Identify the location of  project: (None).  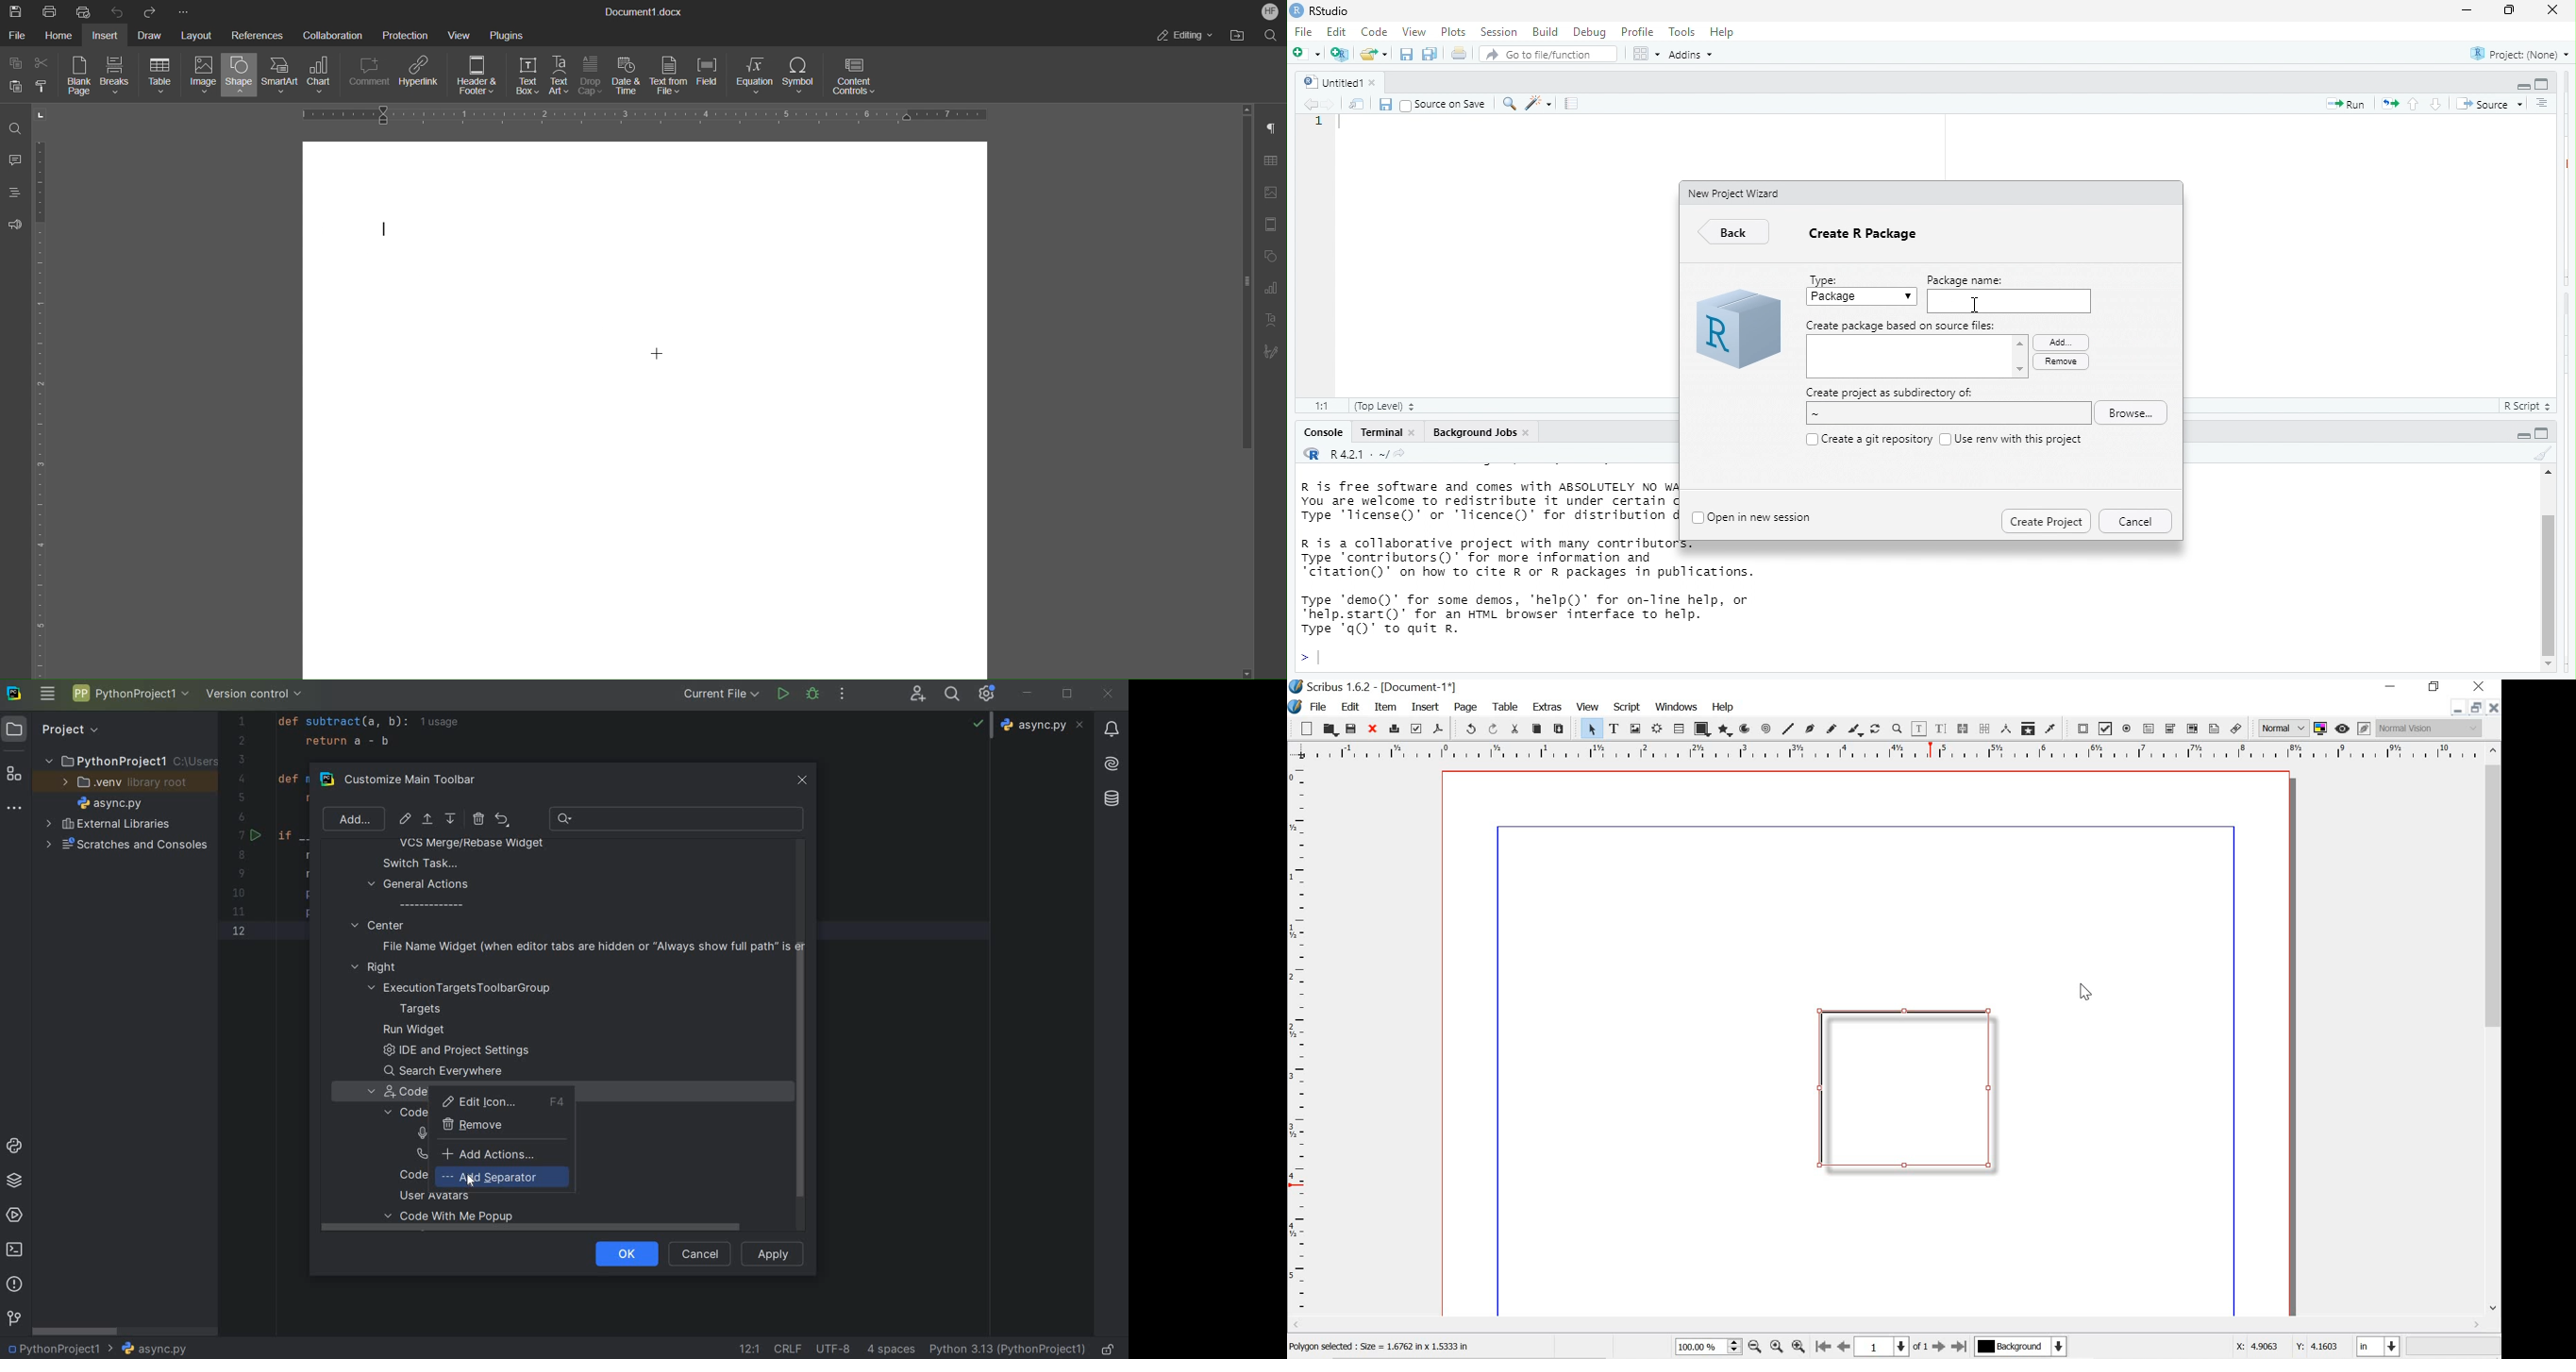
(2518, 56).